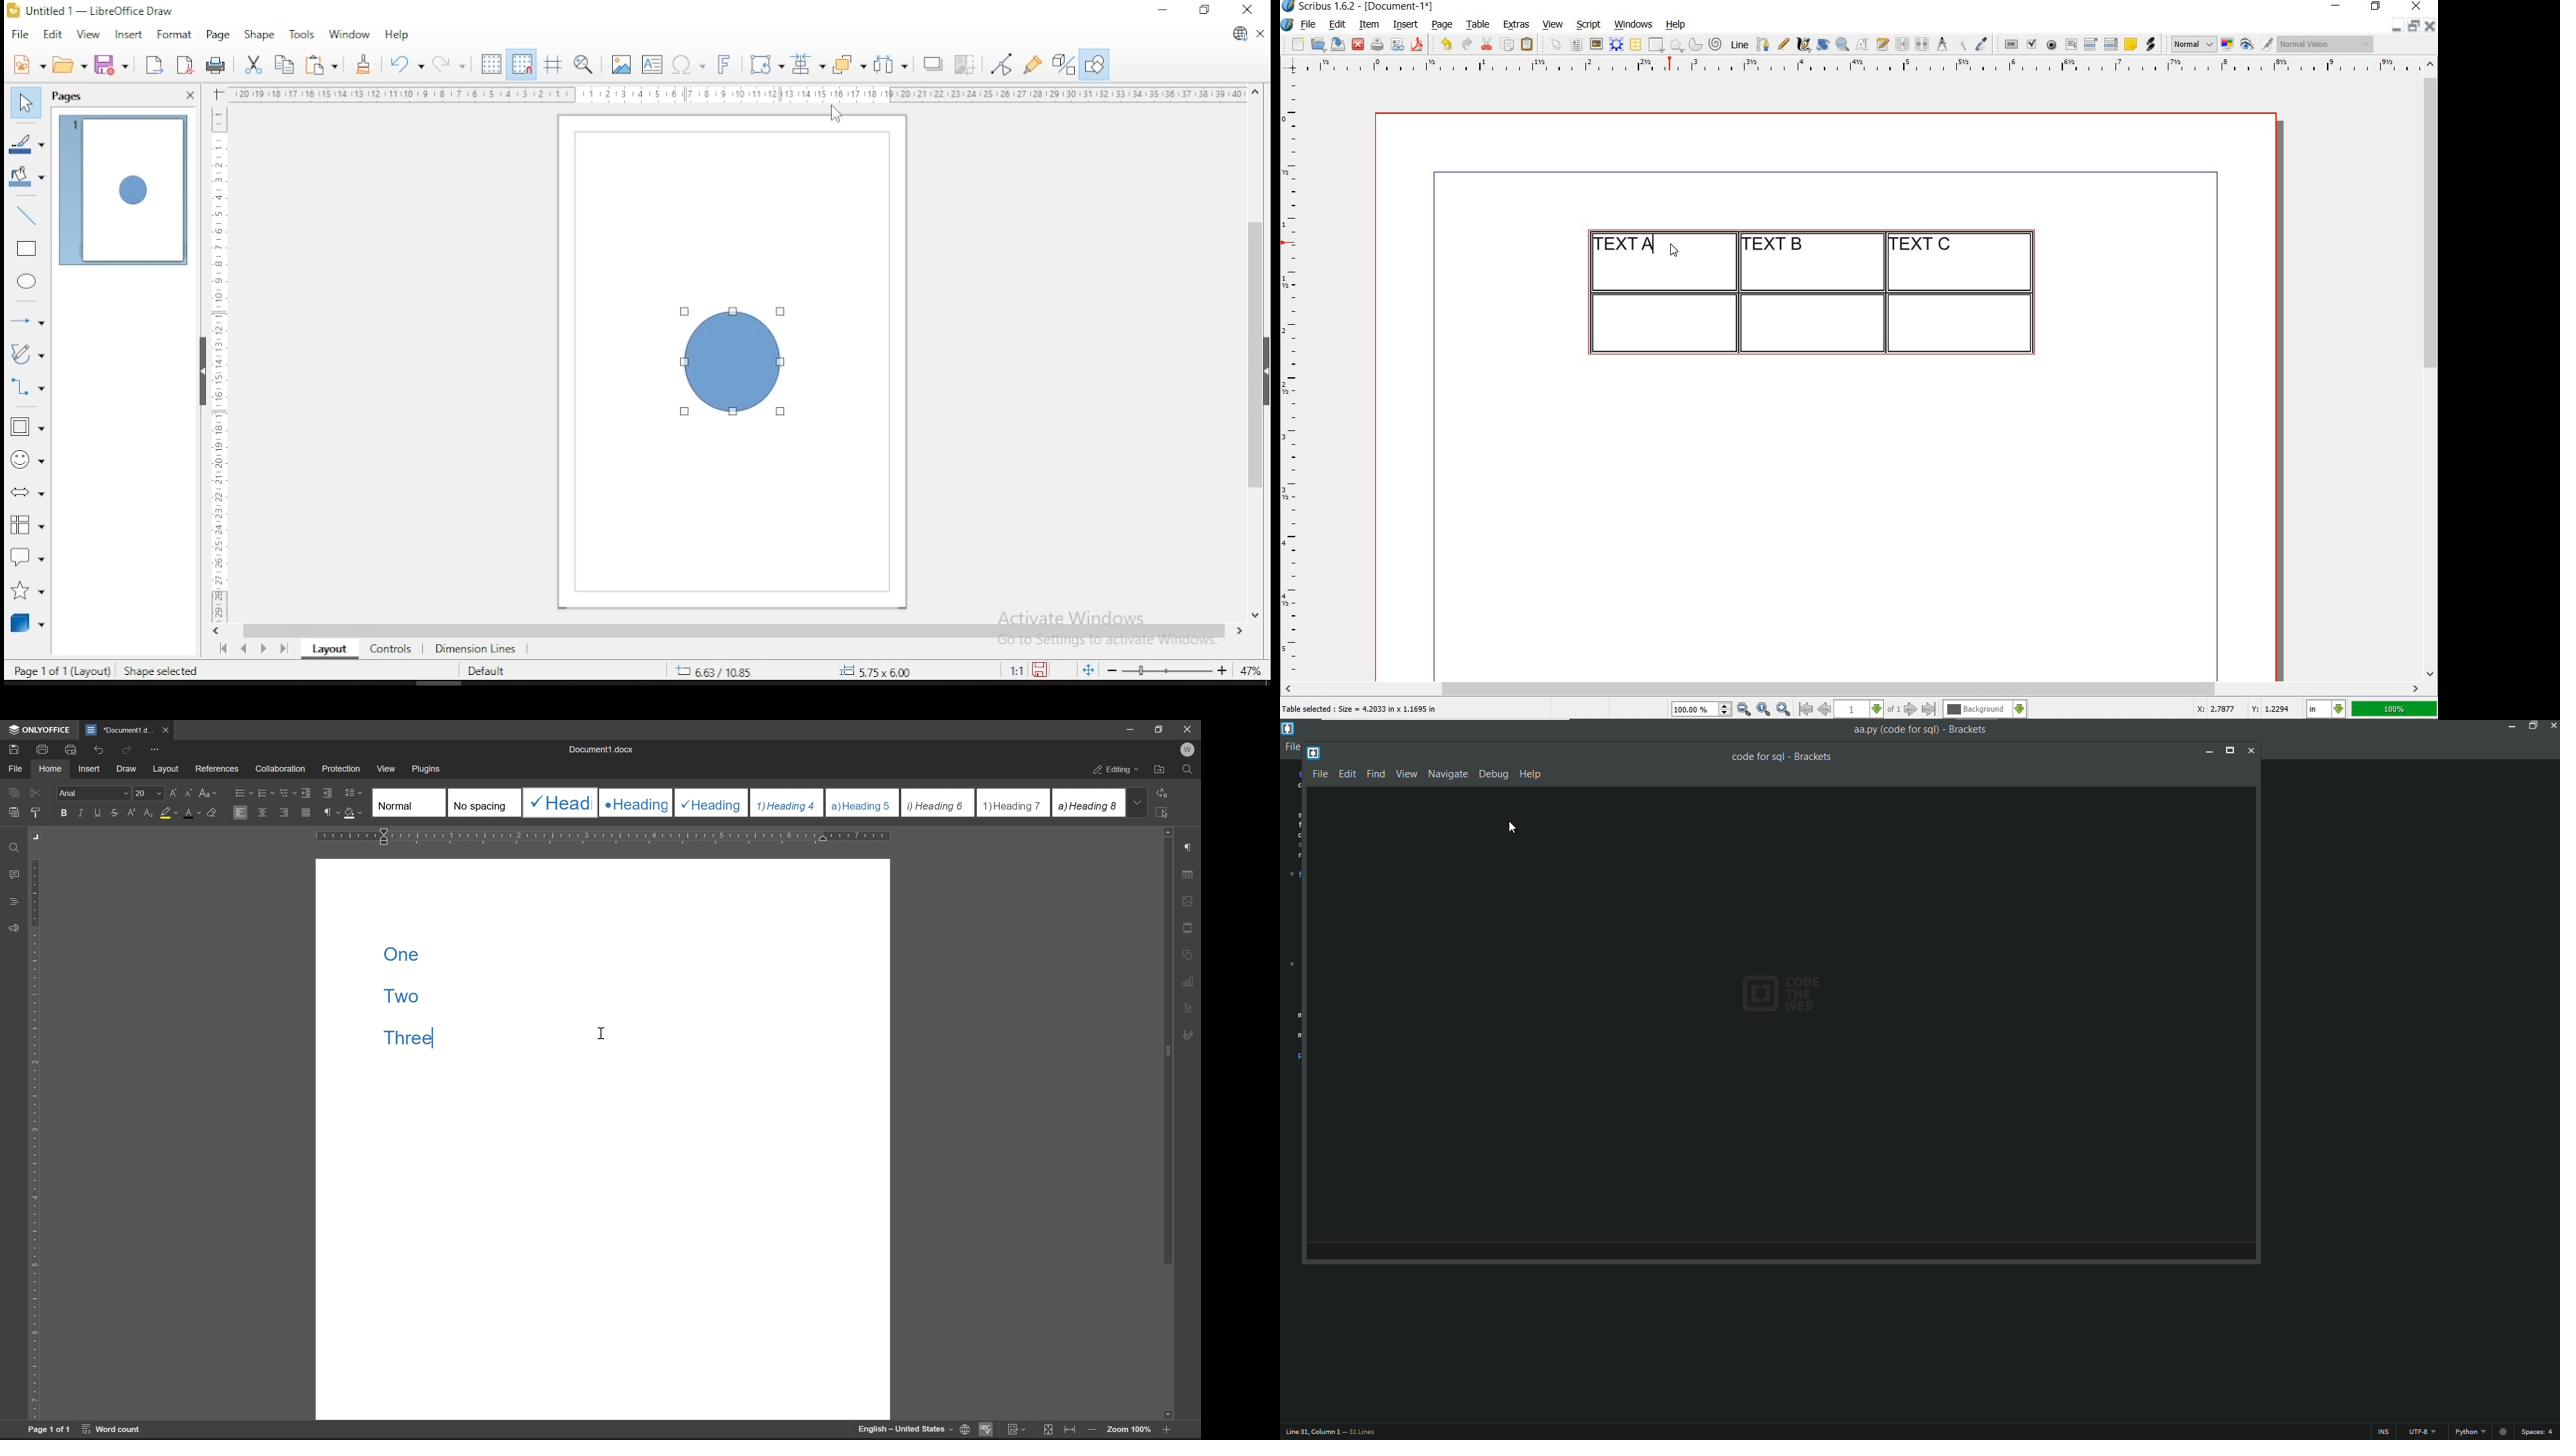  I want to click on shadow, so click(933, 65).